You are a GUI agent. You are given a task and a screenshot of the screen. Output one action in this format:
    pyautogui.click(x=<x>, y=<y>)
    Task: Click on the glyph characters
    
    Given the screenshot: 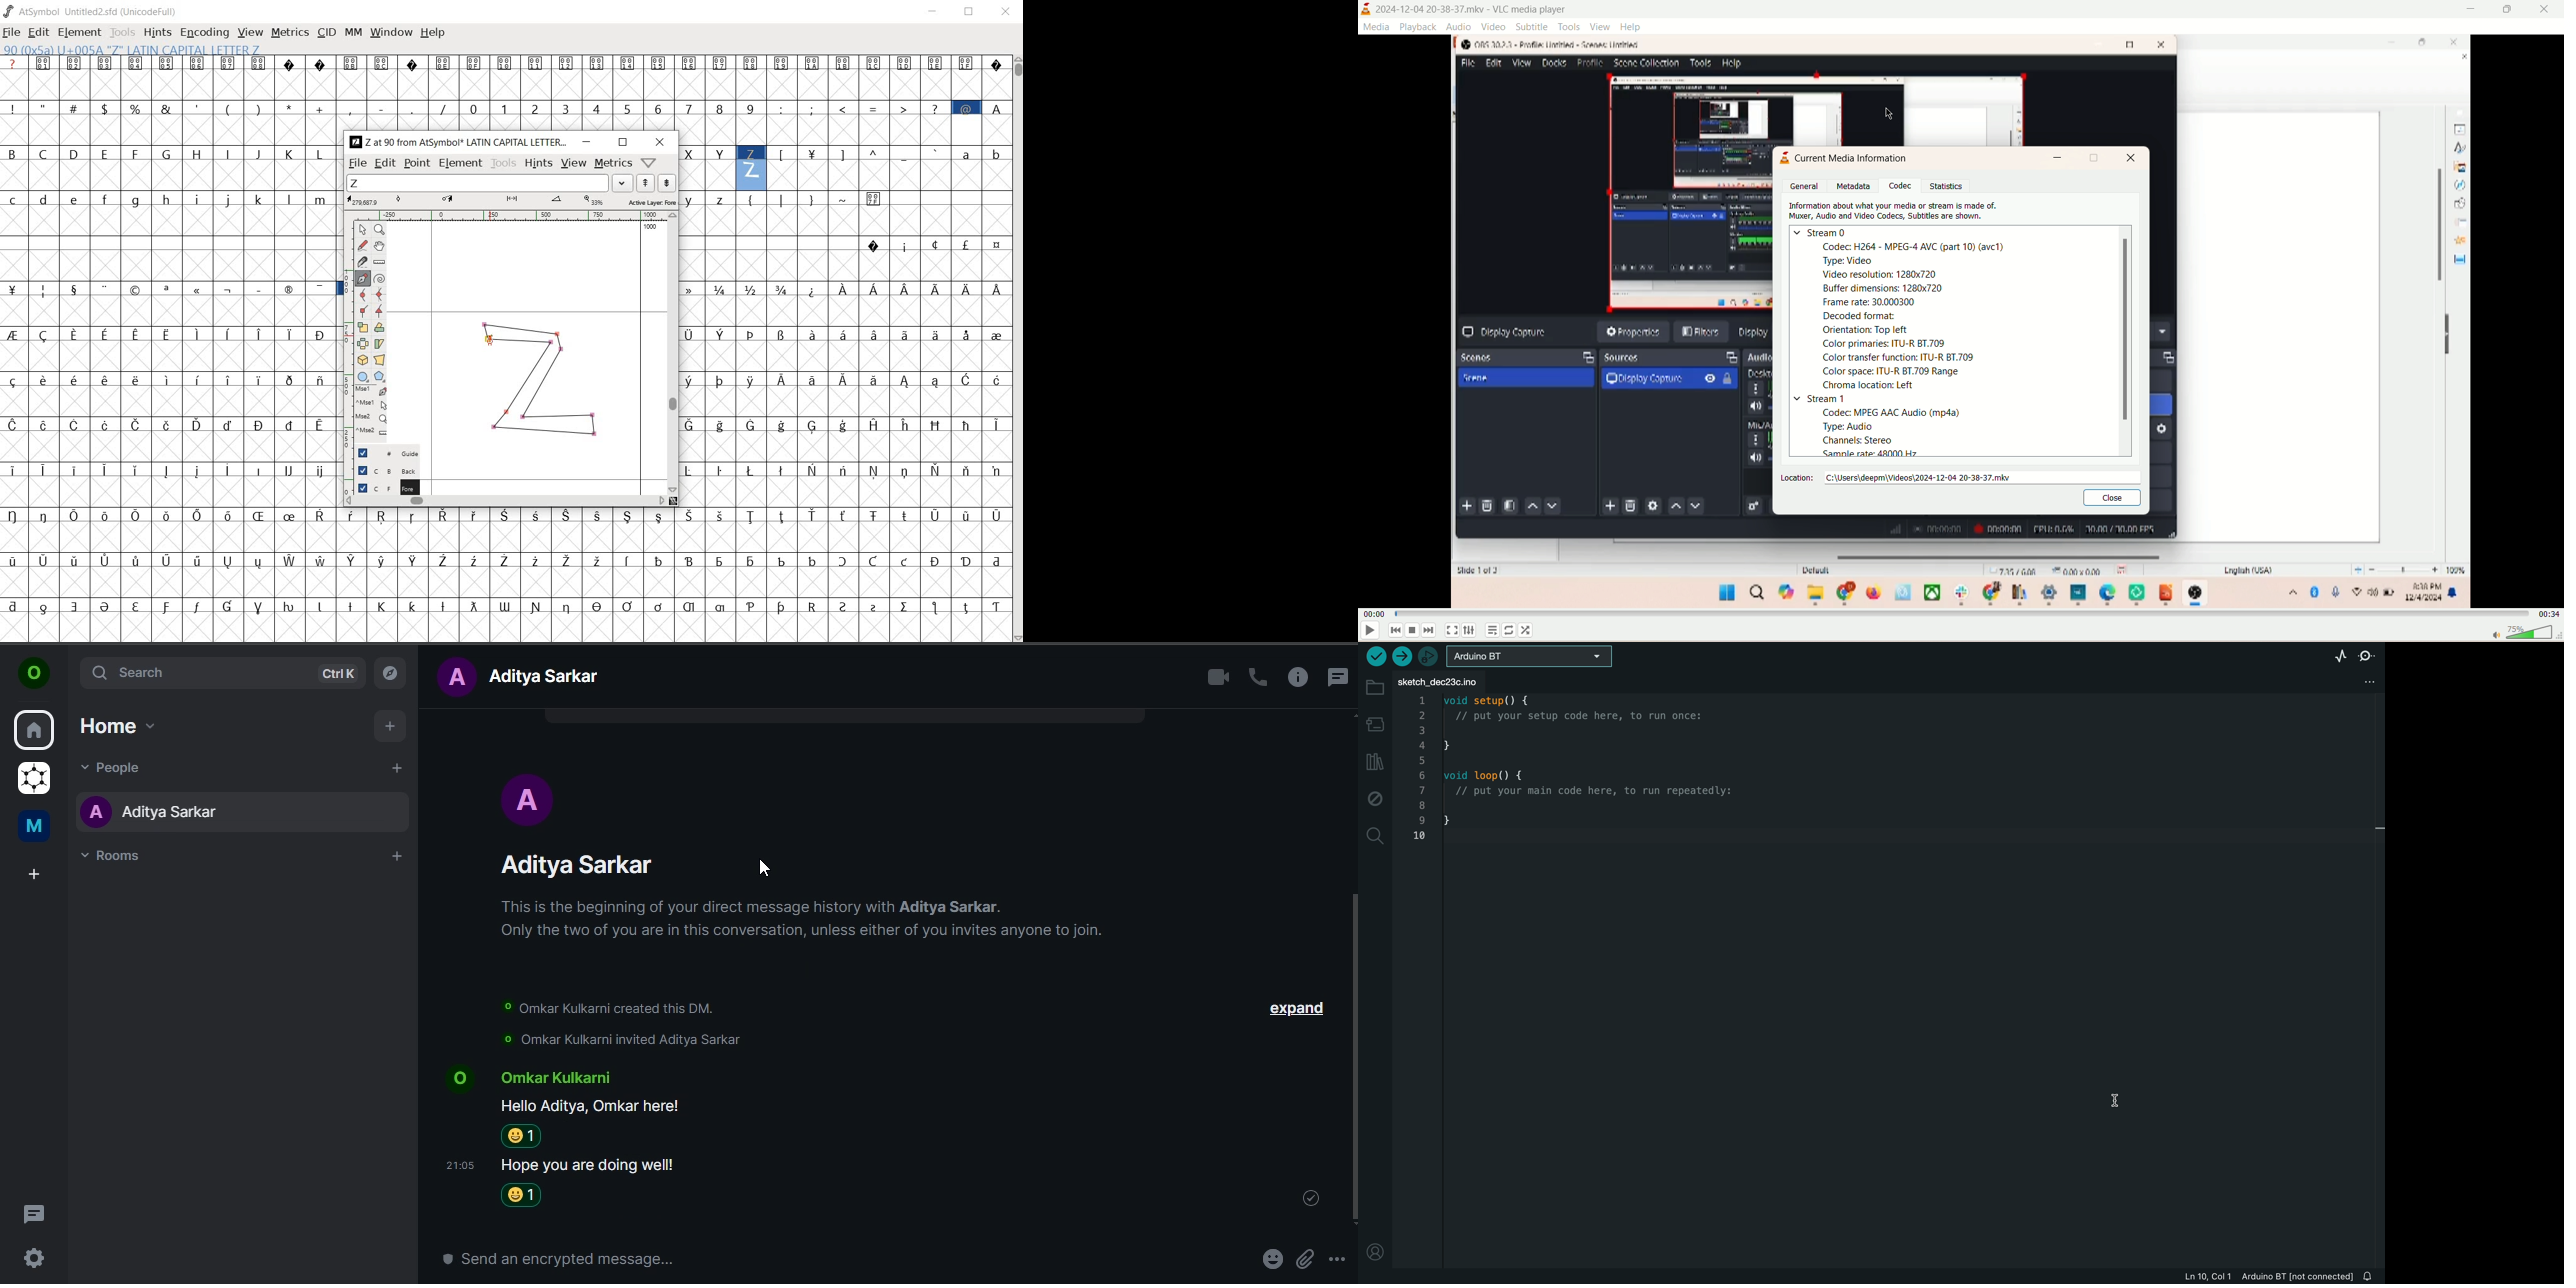 What is the action you would take?
    pyautogui.click(x=846, y=348)
    